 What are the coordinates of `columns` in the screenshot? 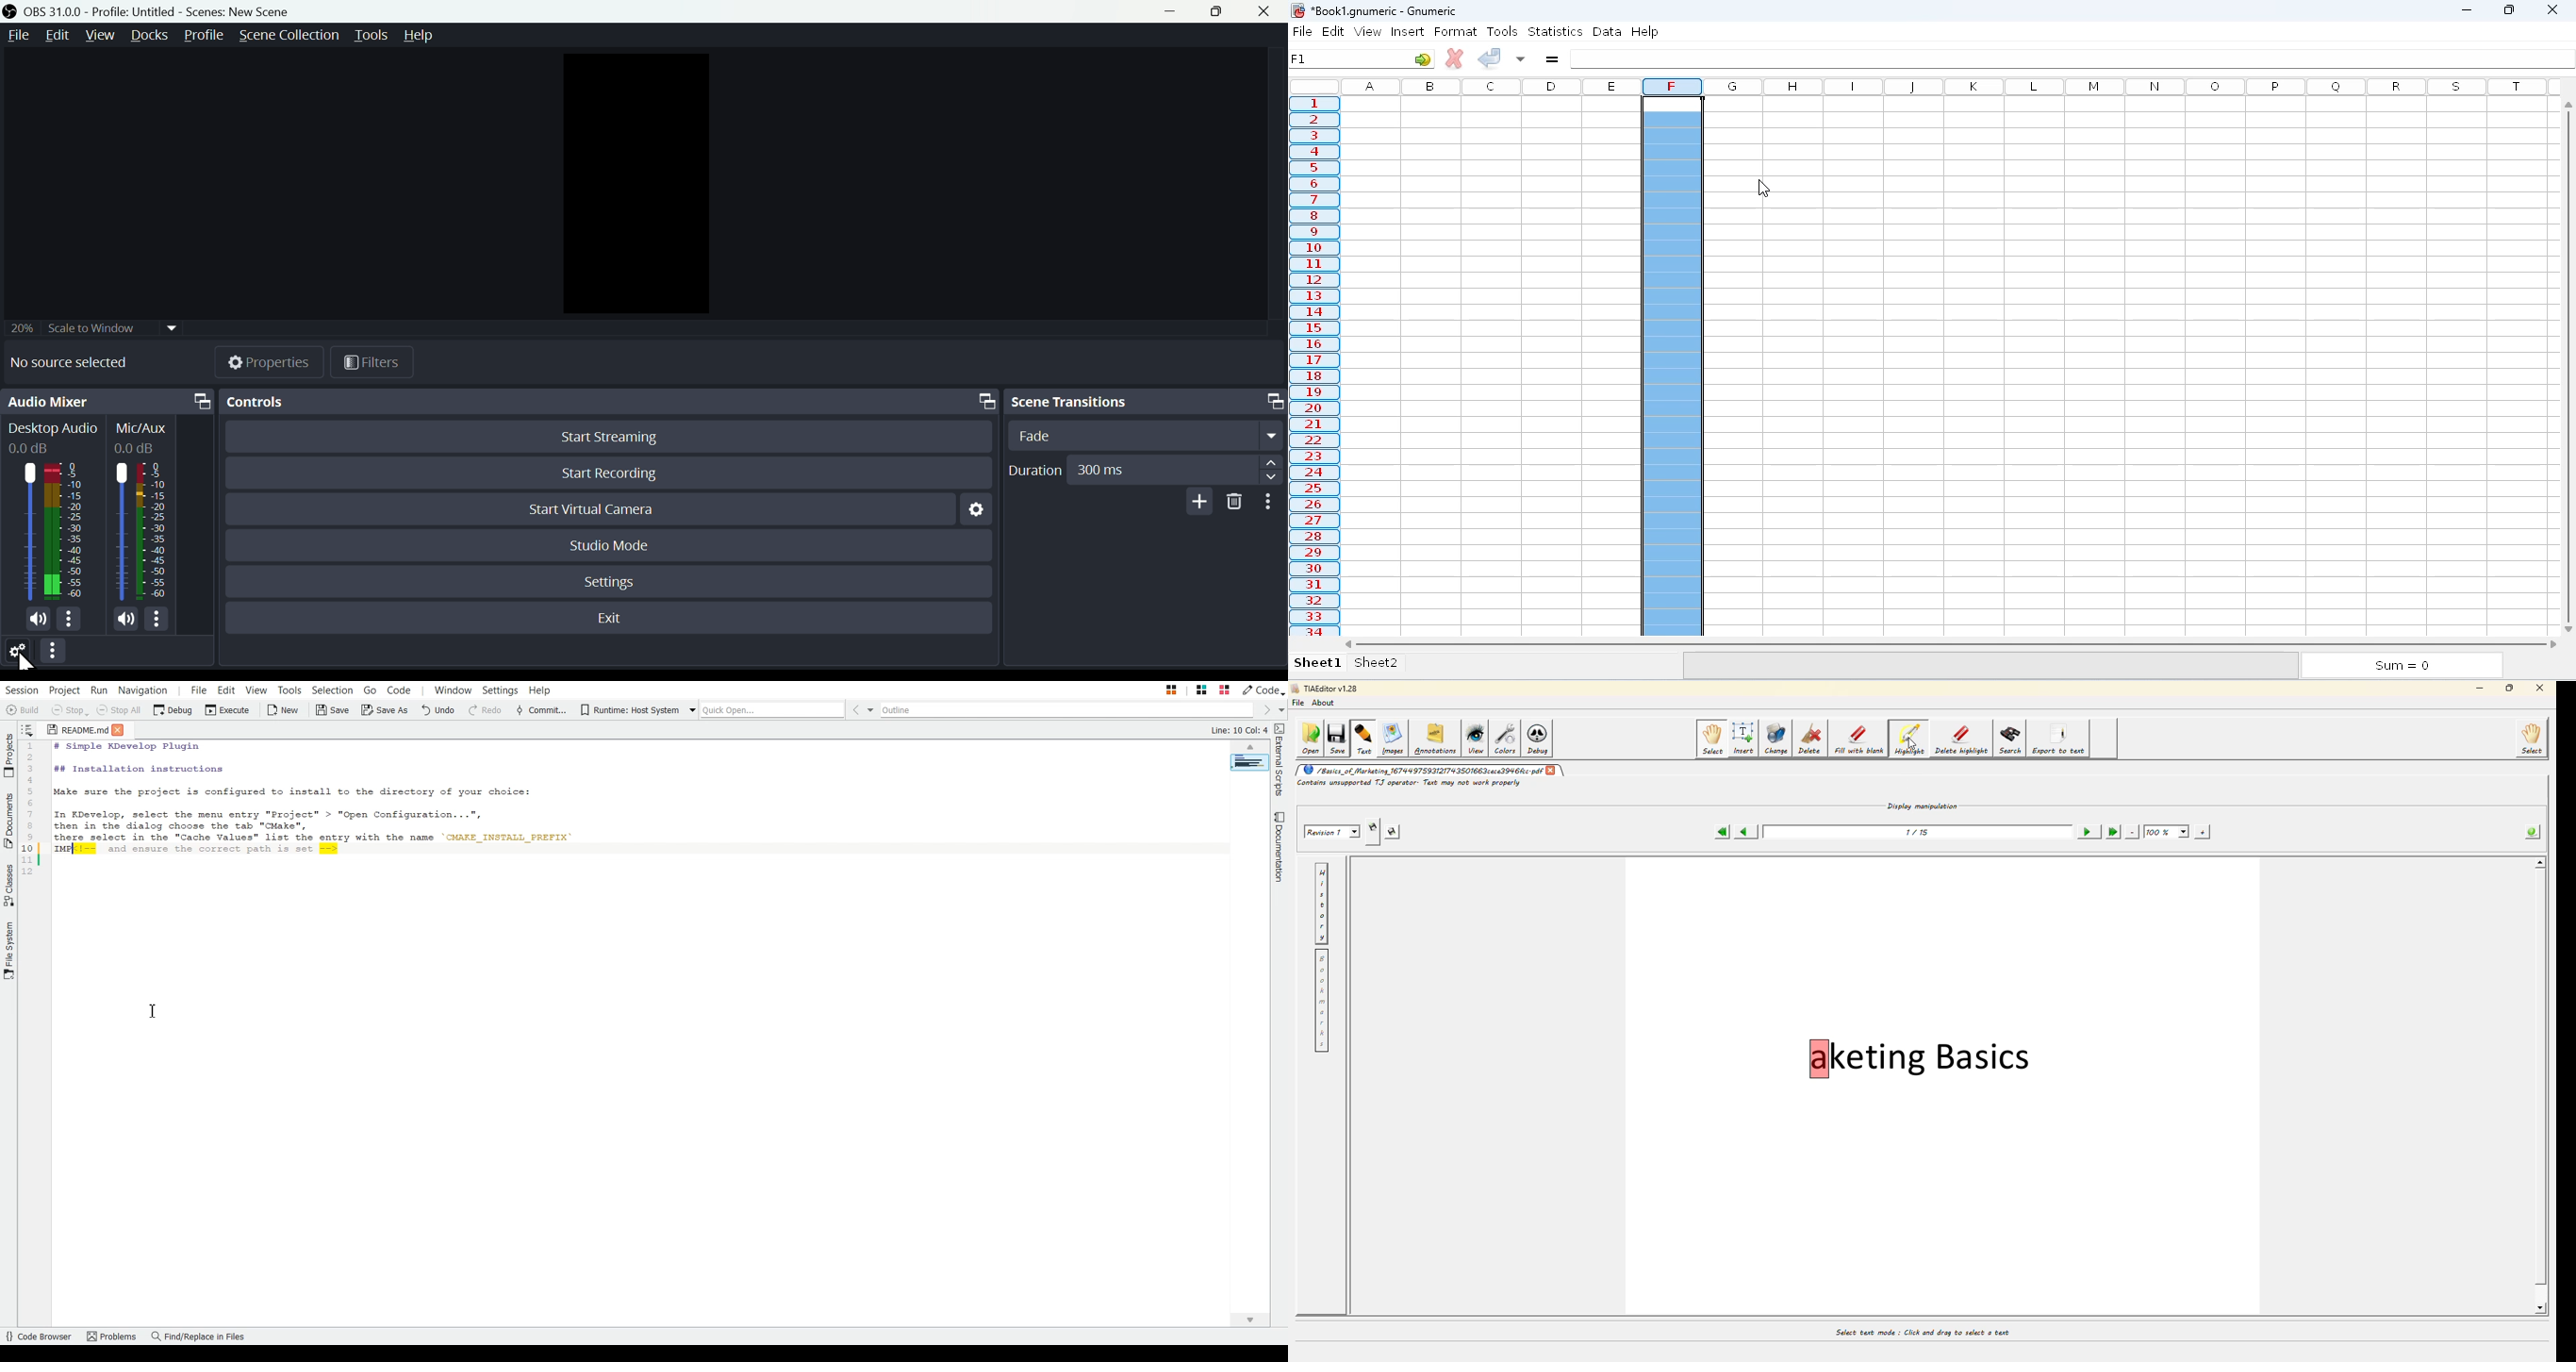 It's located at (1493, 87).